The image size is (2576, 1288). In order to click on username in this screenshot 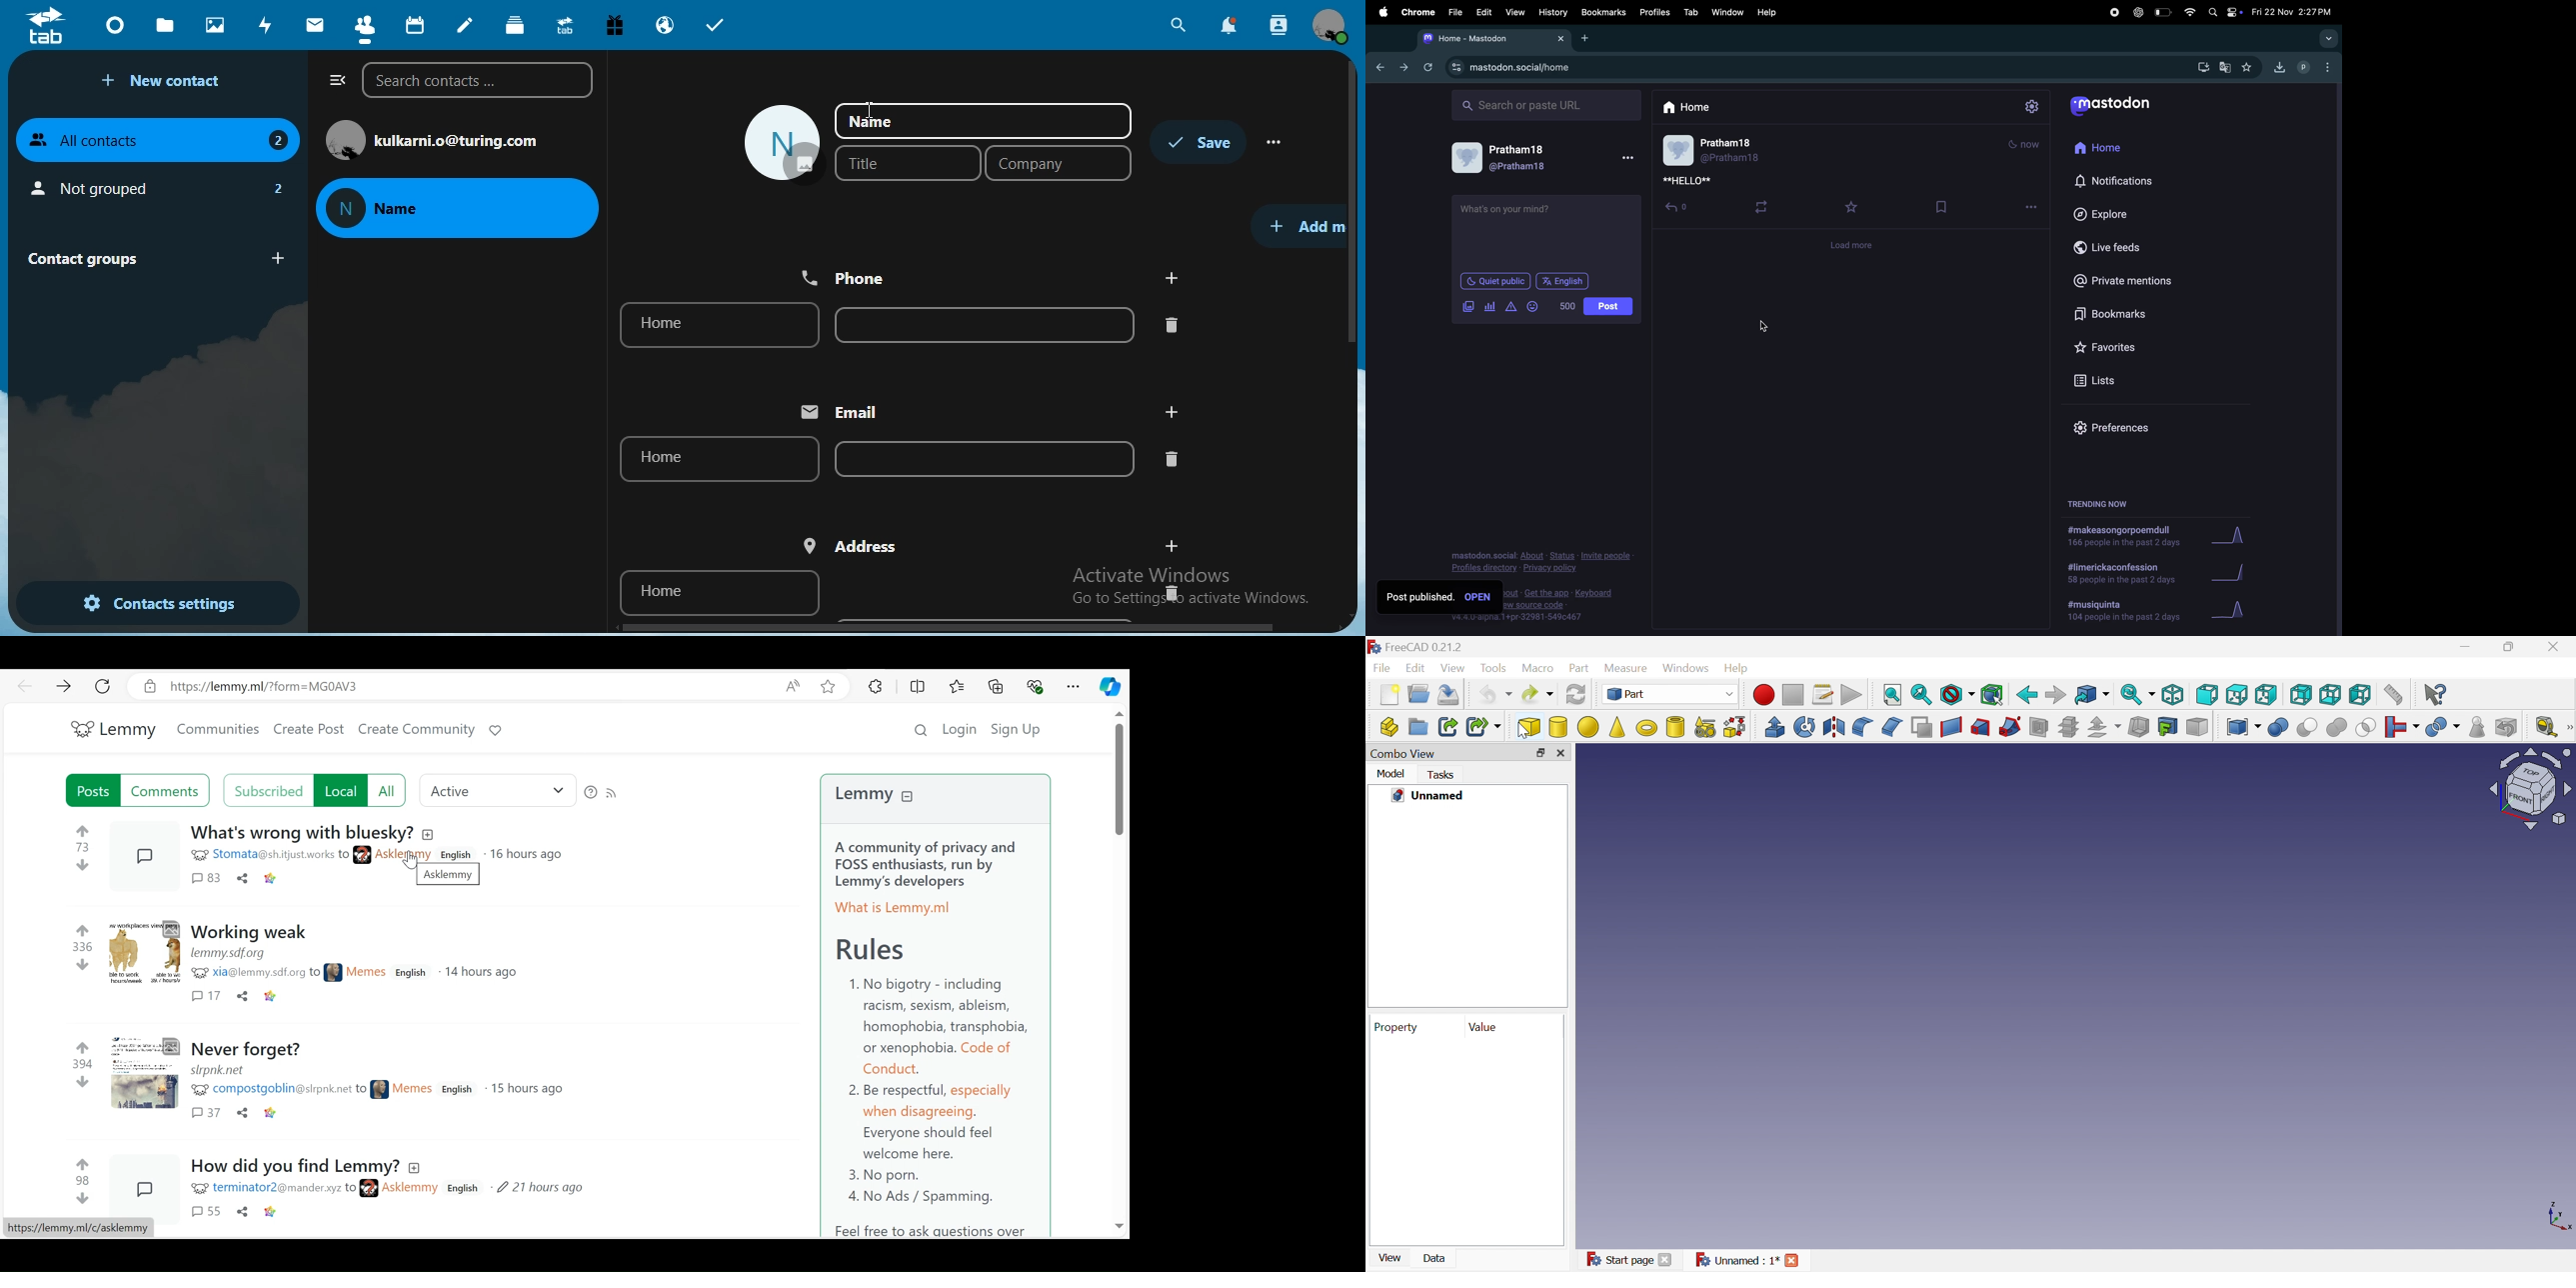, I will do `click(308, 855)`.